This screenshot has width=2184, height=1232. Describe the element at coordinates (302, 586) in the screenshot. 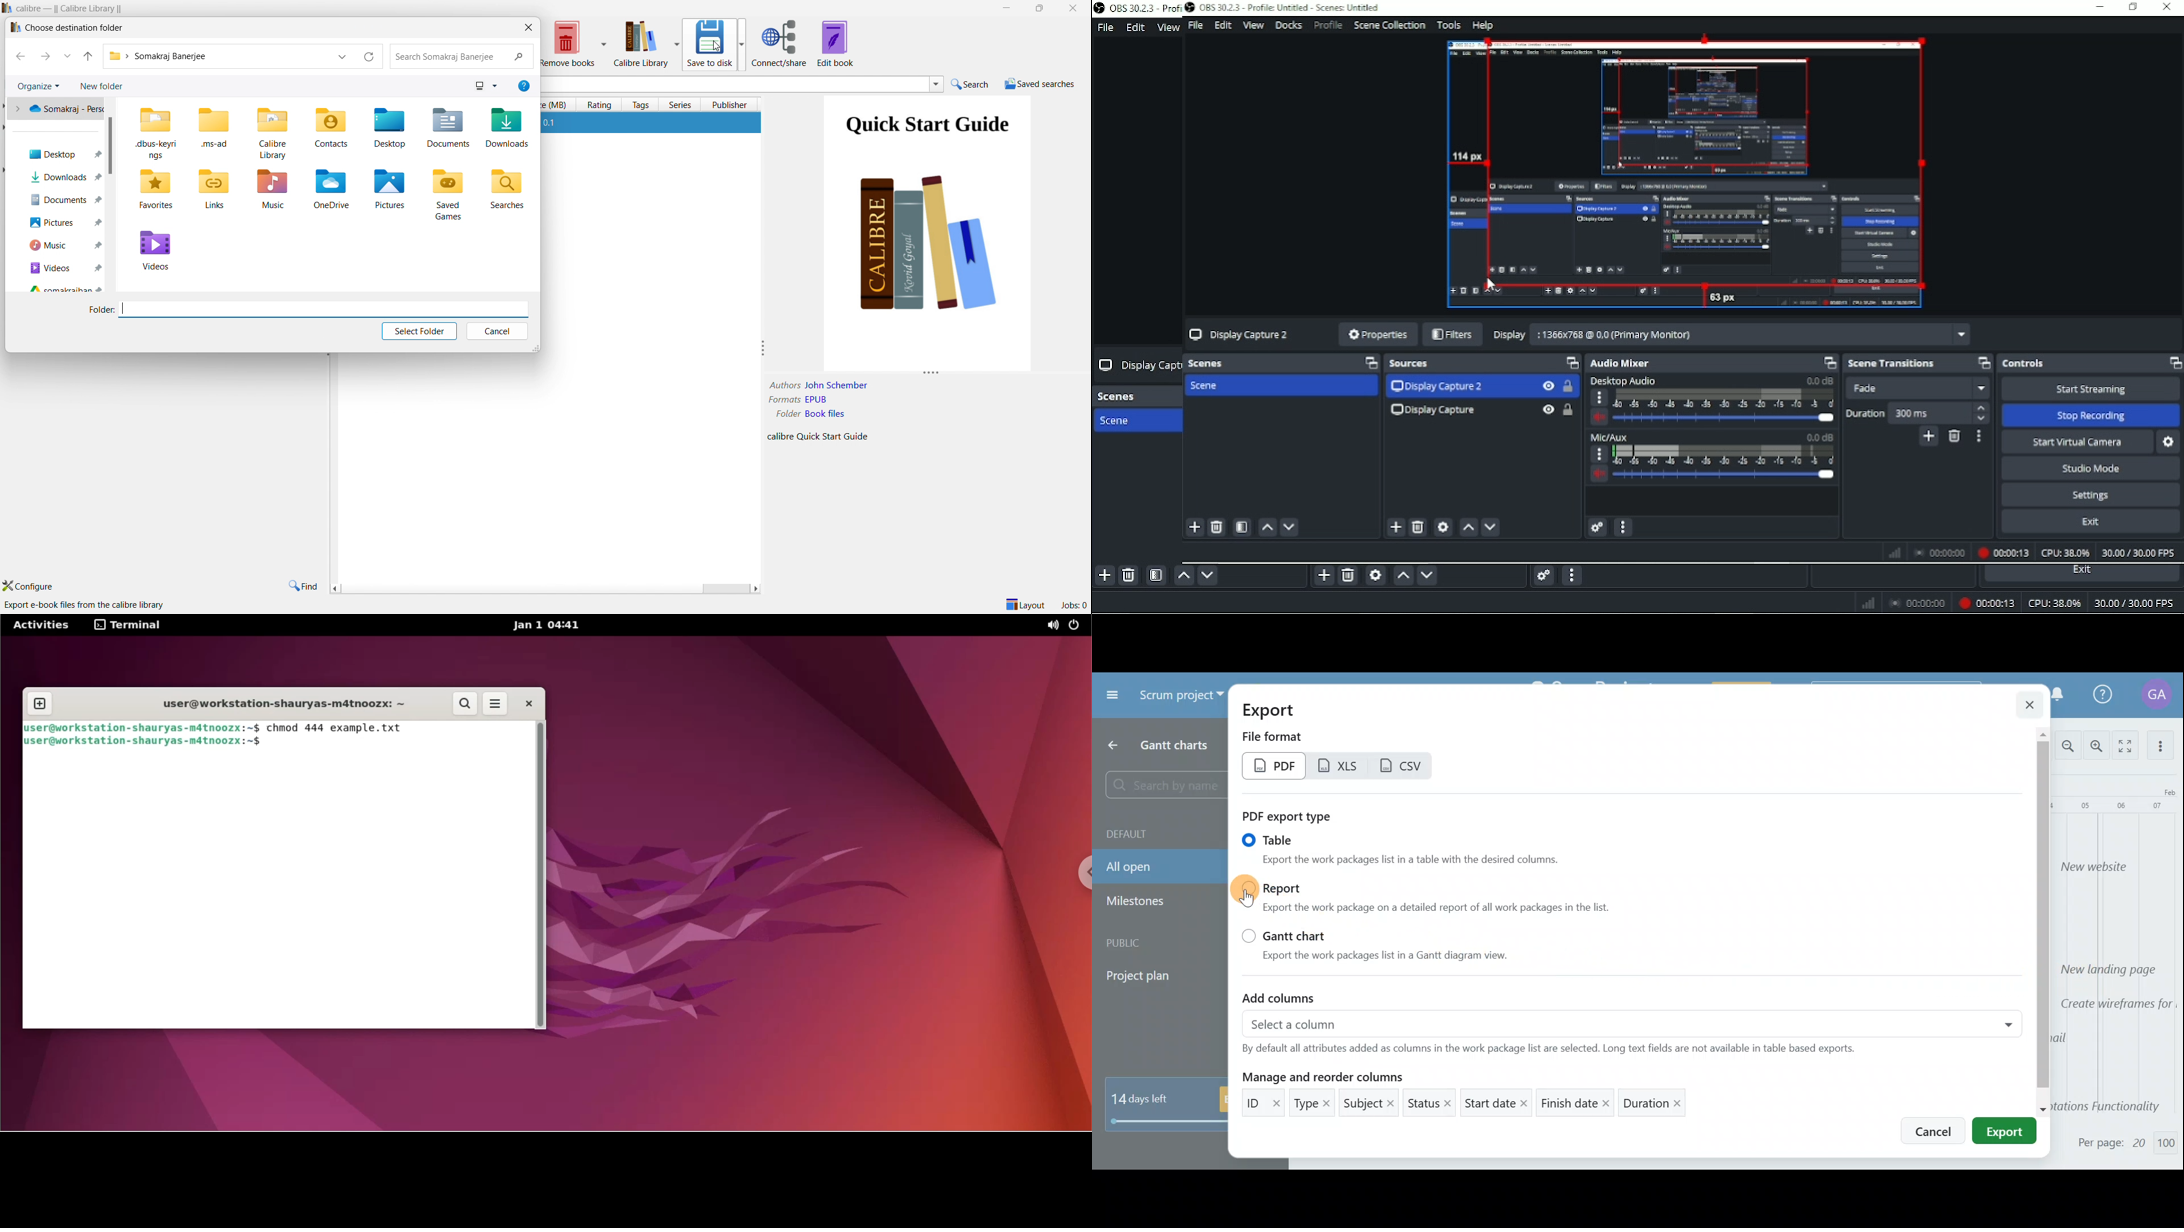

I see `find` at that location.